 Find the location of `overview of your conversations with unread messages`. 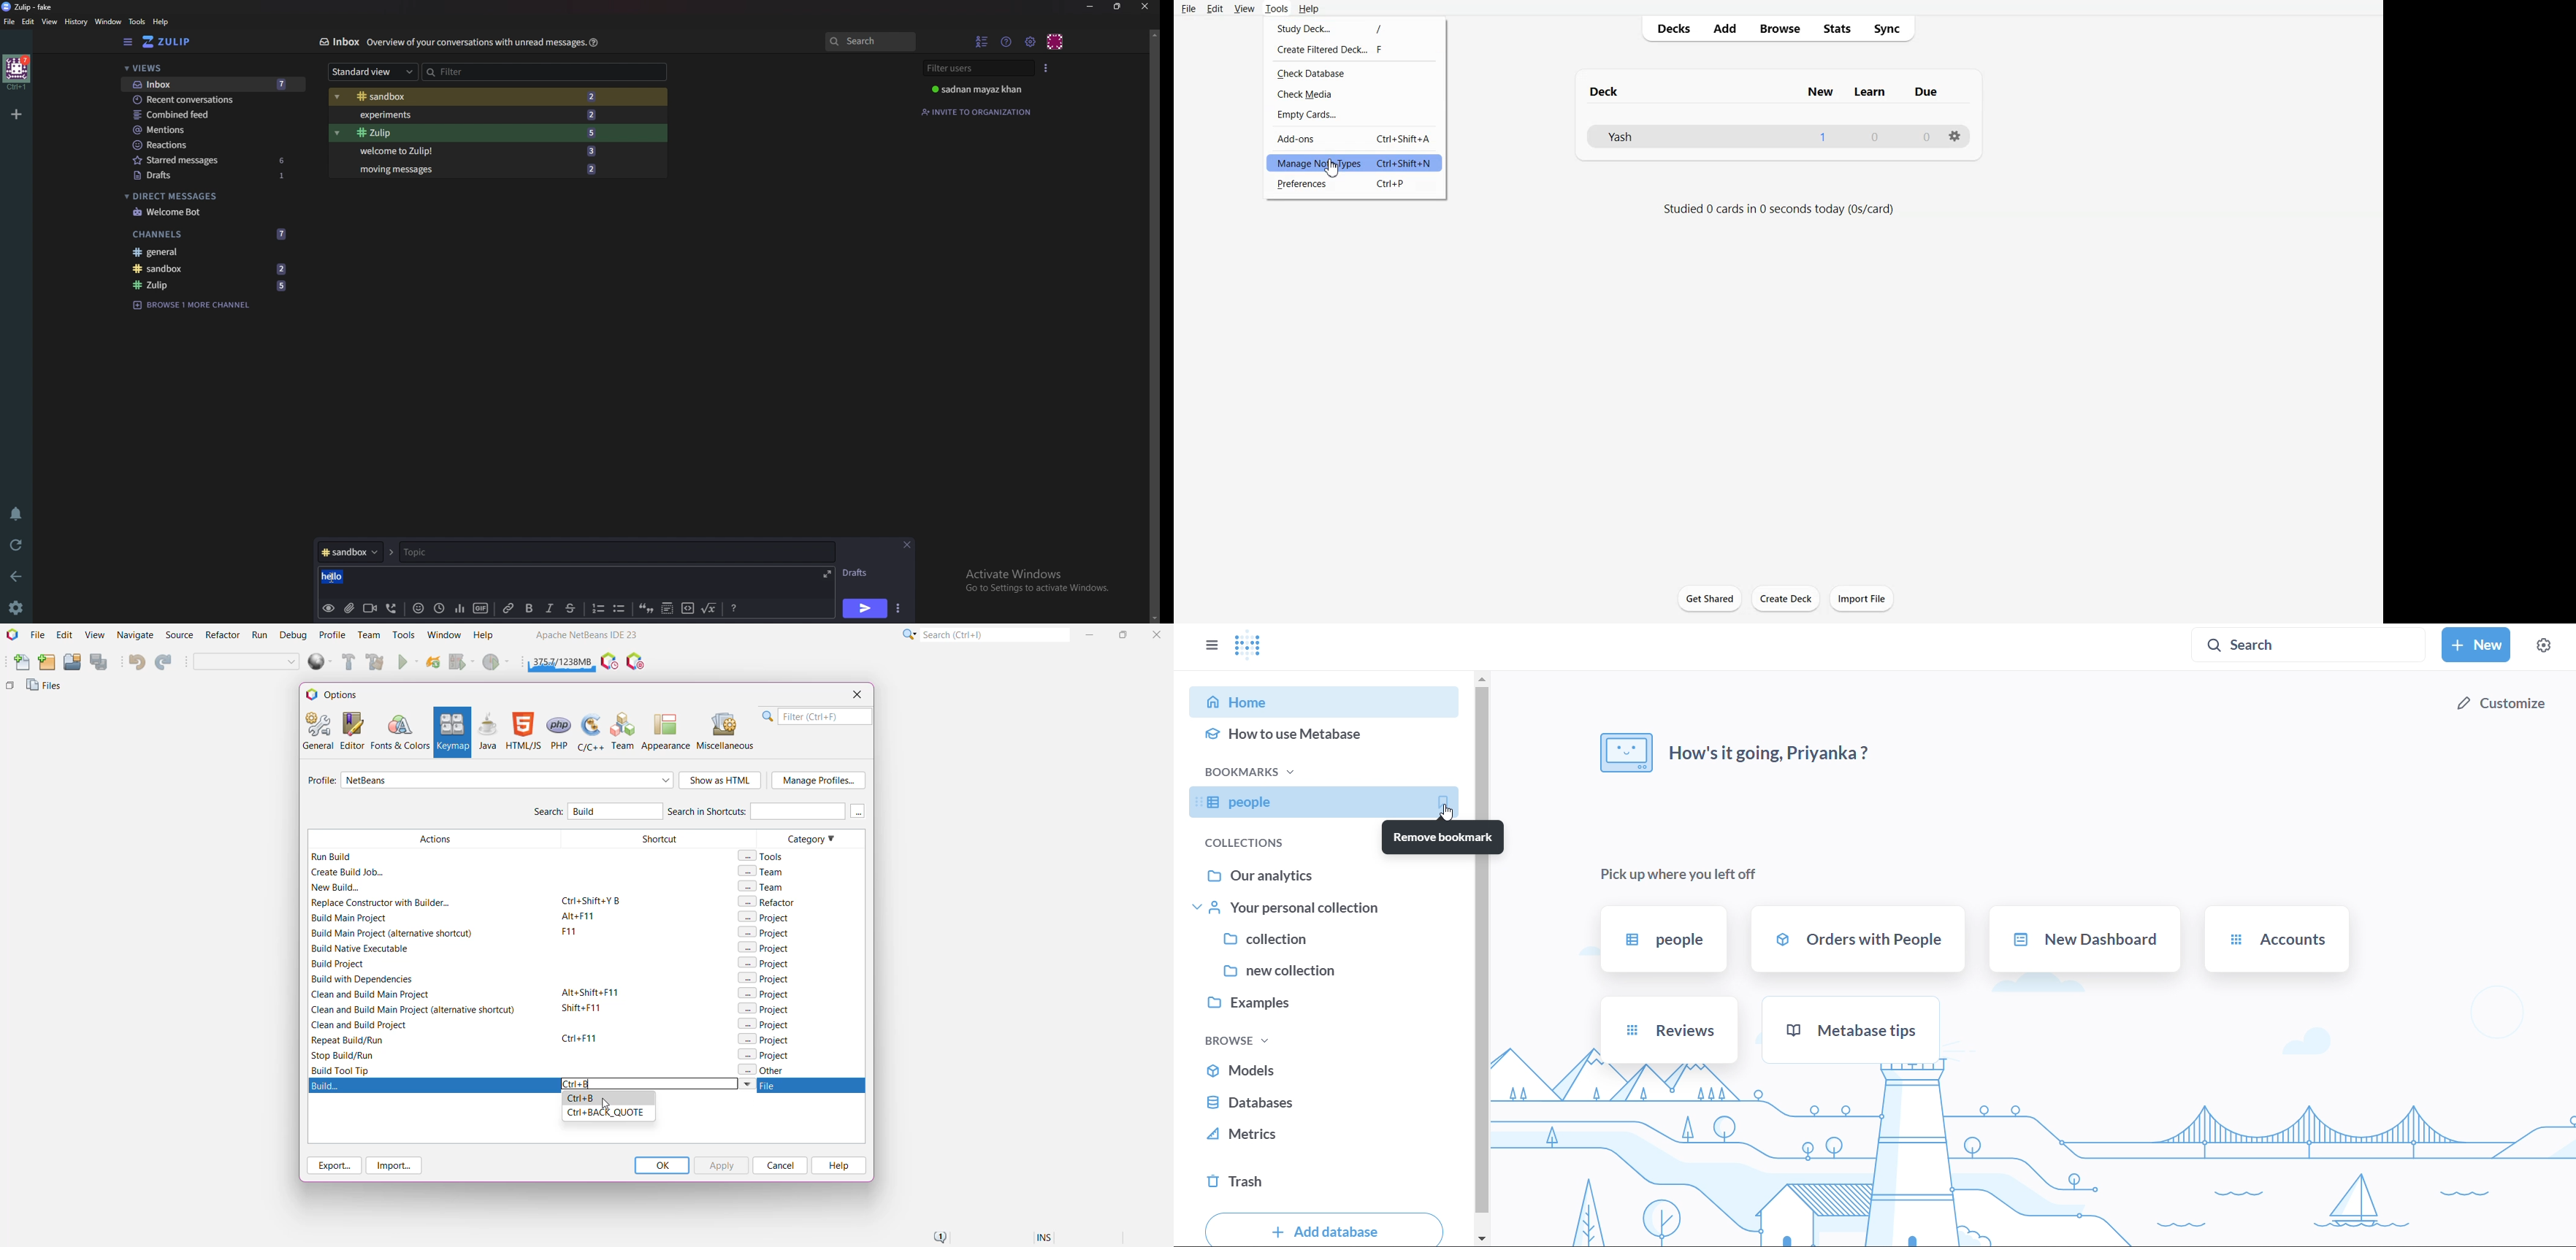

overview of your conversations with unread messages is located at coordinates (476, 42).